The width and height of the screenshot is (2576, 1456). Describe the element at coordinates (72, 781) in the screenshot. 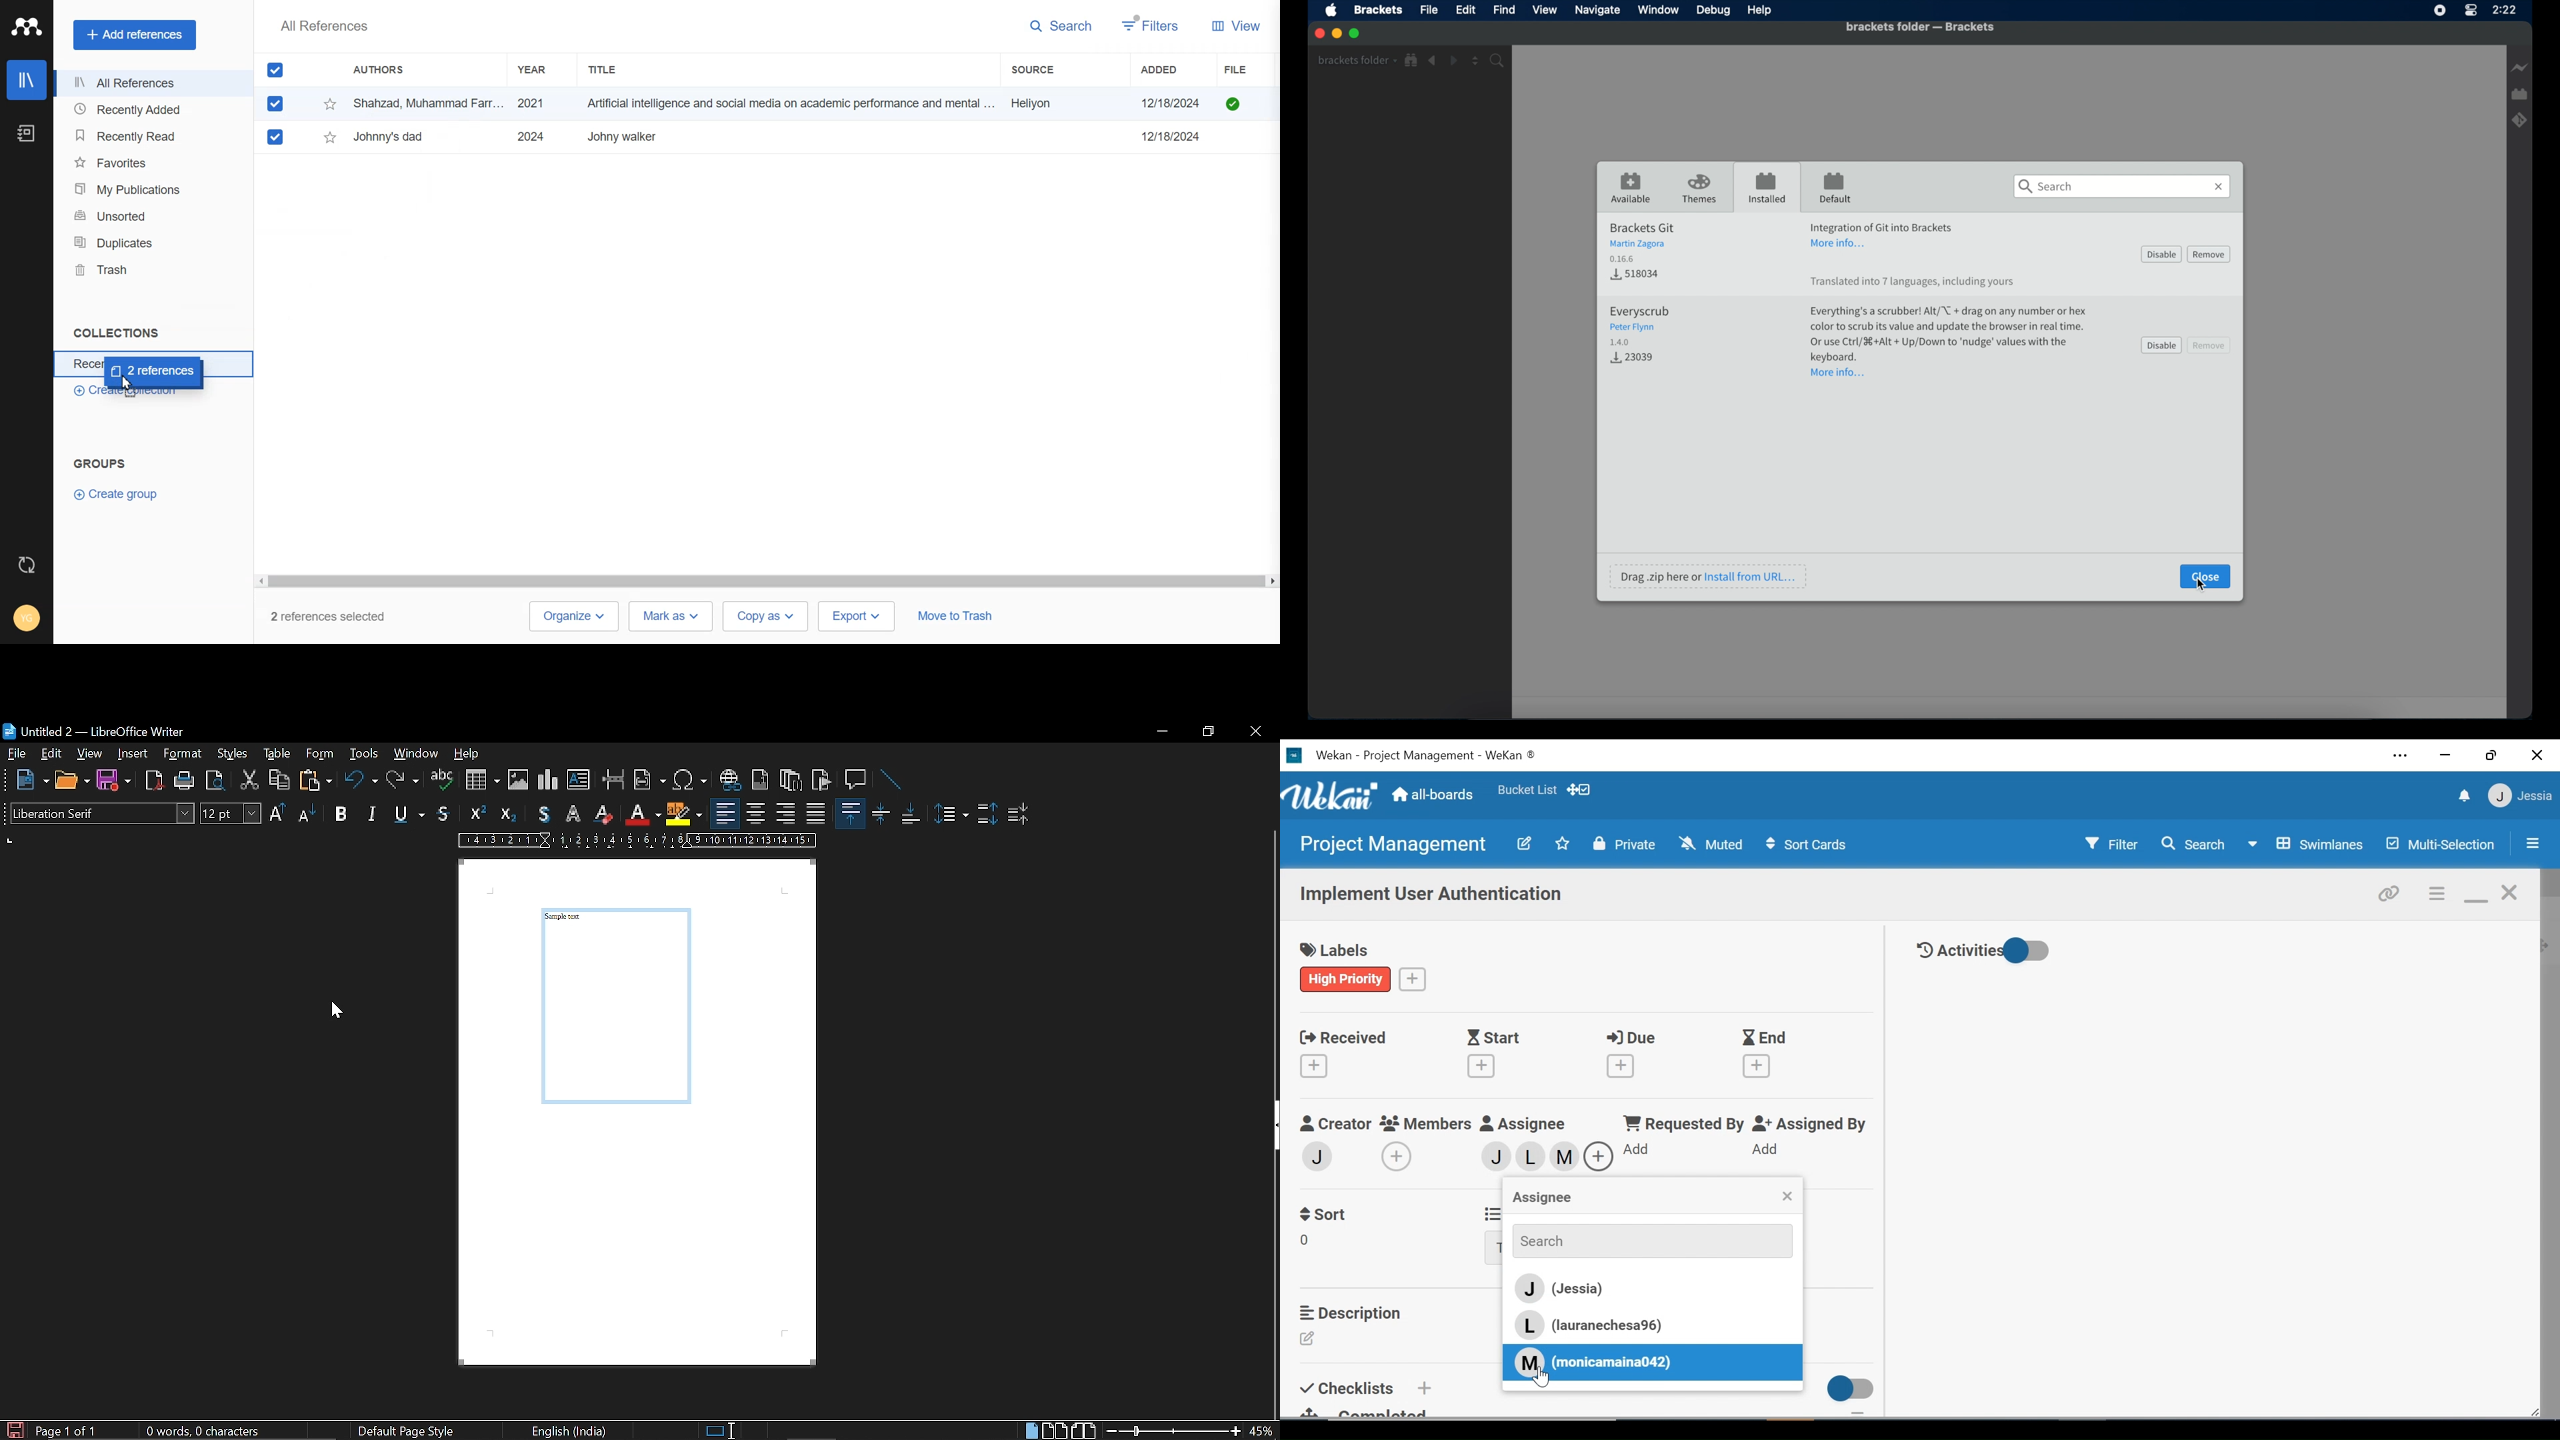

I see `open` at that location.